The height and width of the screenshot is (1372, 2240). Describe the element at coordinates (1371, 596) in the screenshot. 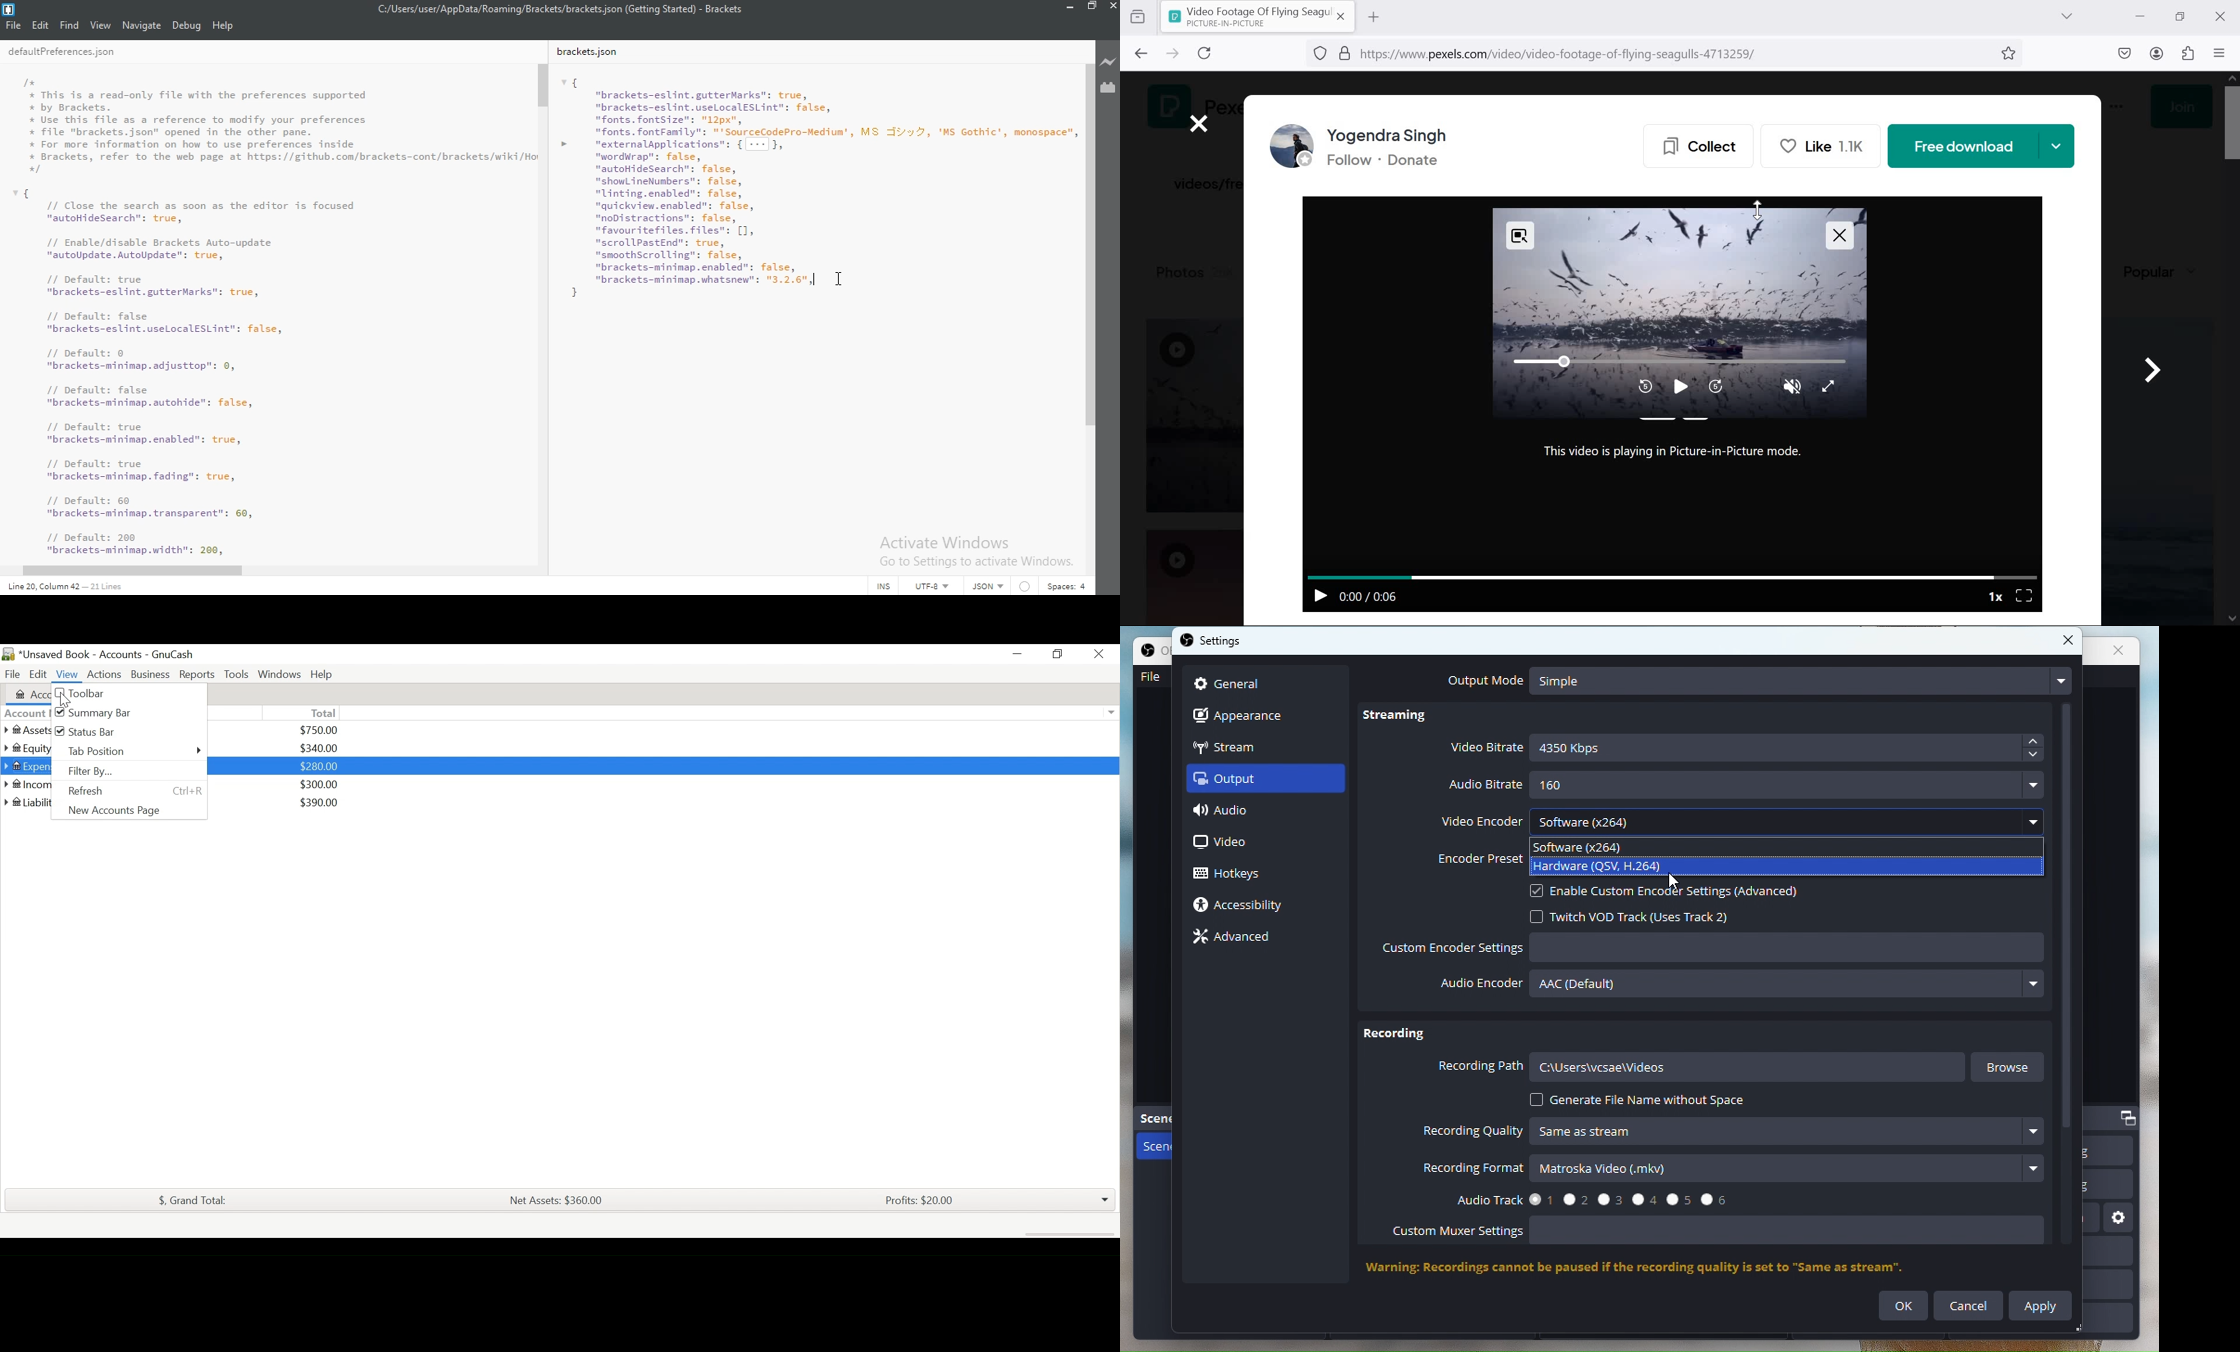

I see `0:00 / 0:06` at that location.